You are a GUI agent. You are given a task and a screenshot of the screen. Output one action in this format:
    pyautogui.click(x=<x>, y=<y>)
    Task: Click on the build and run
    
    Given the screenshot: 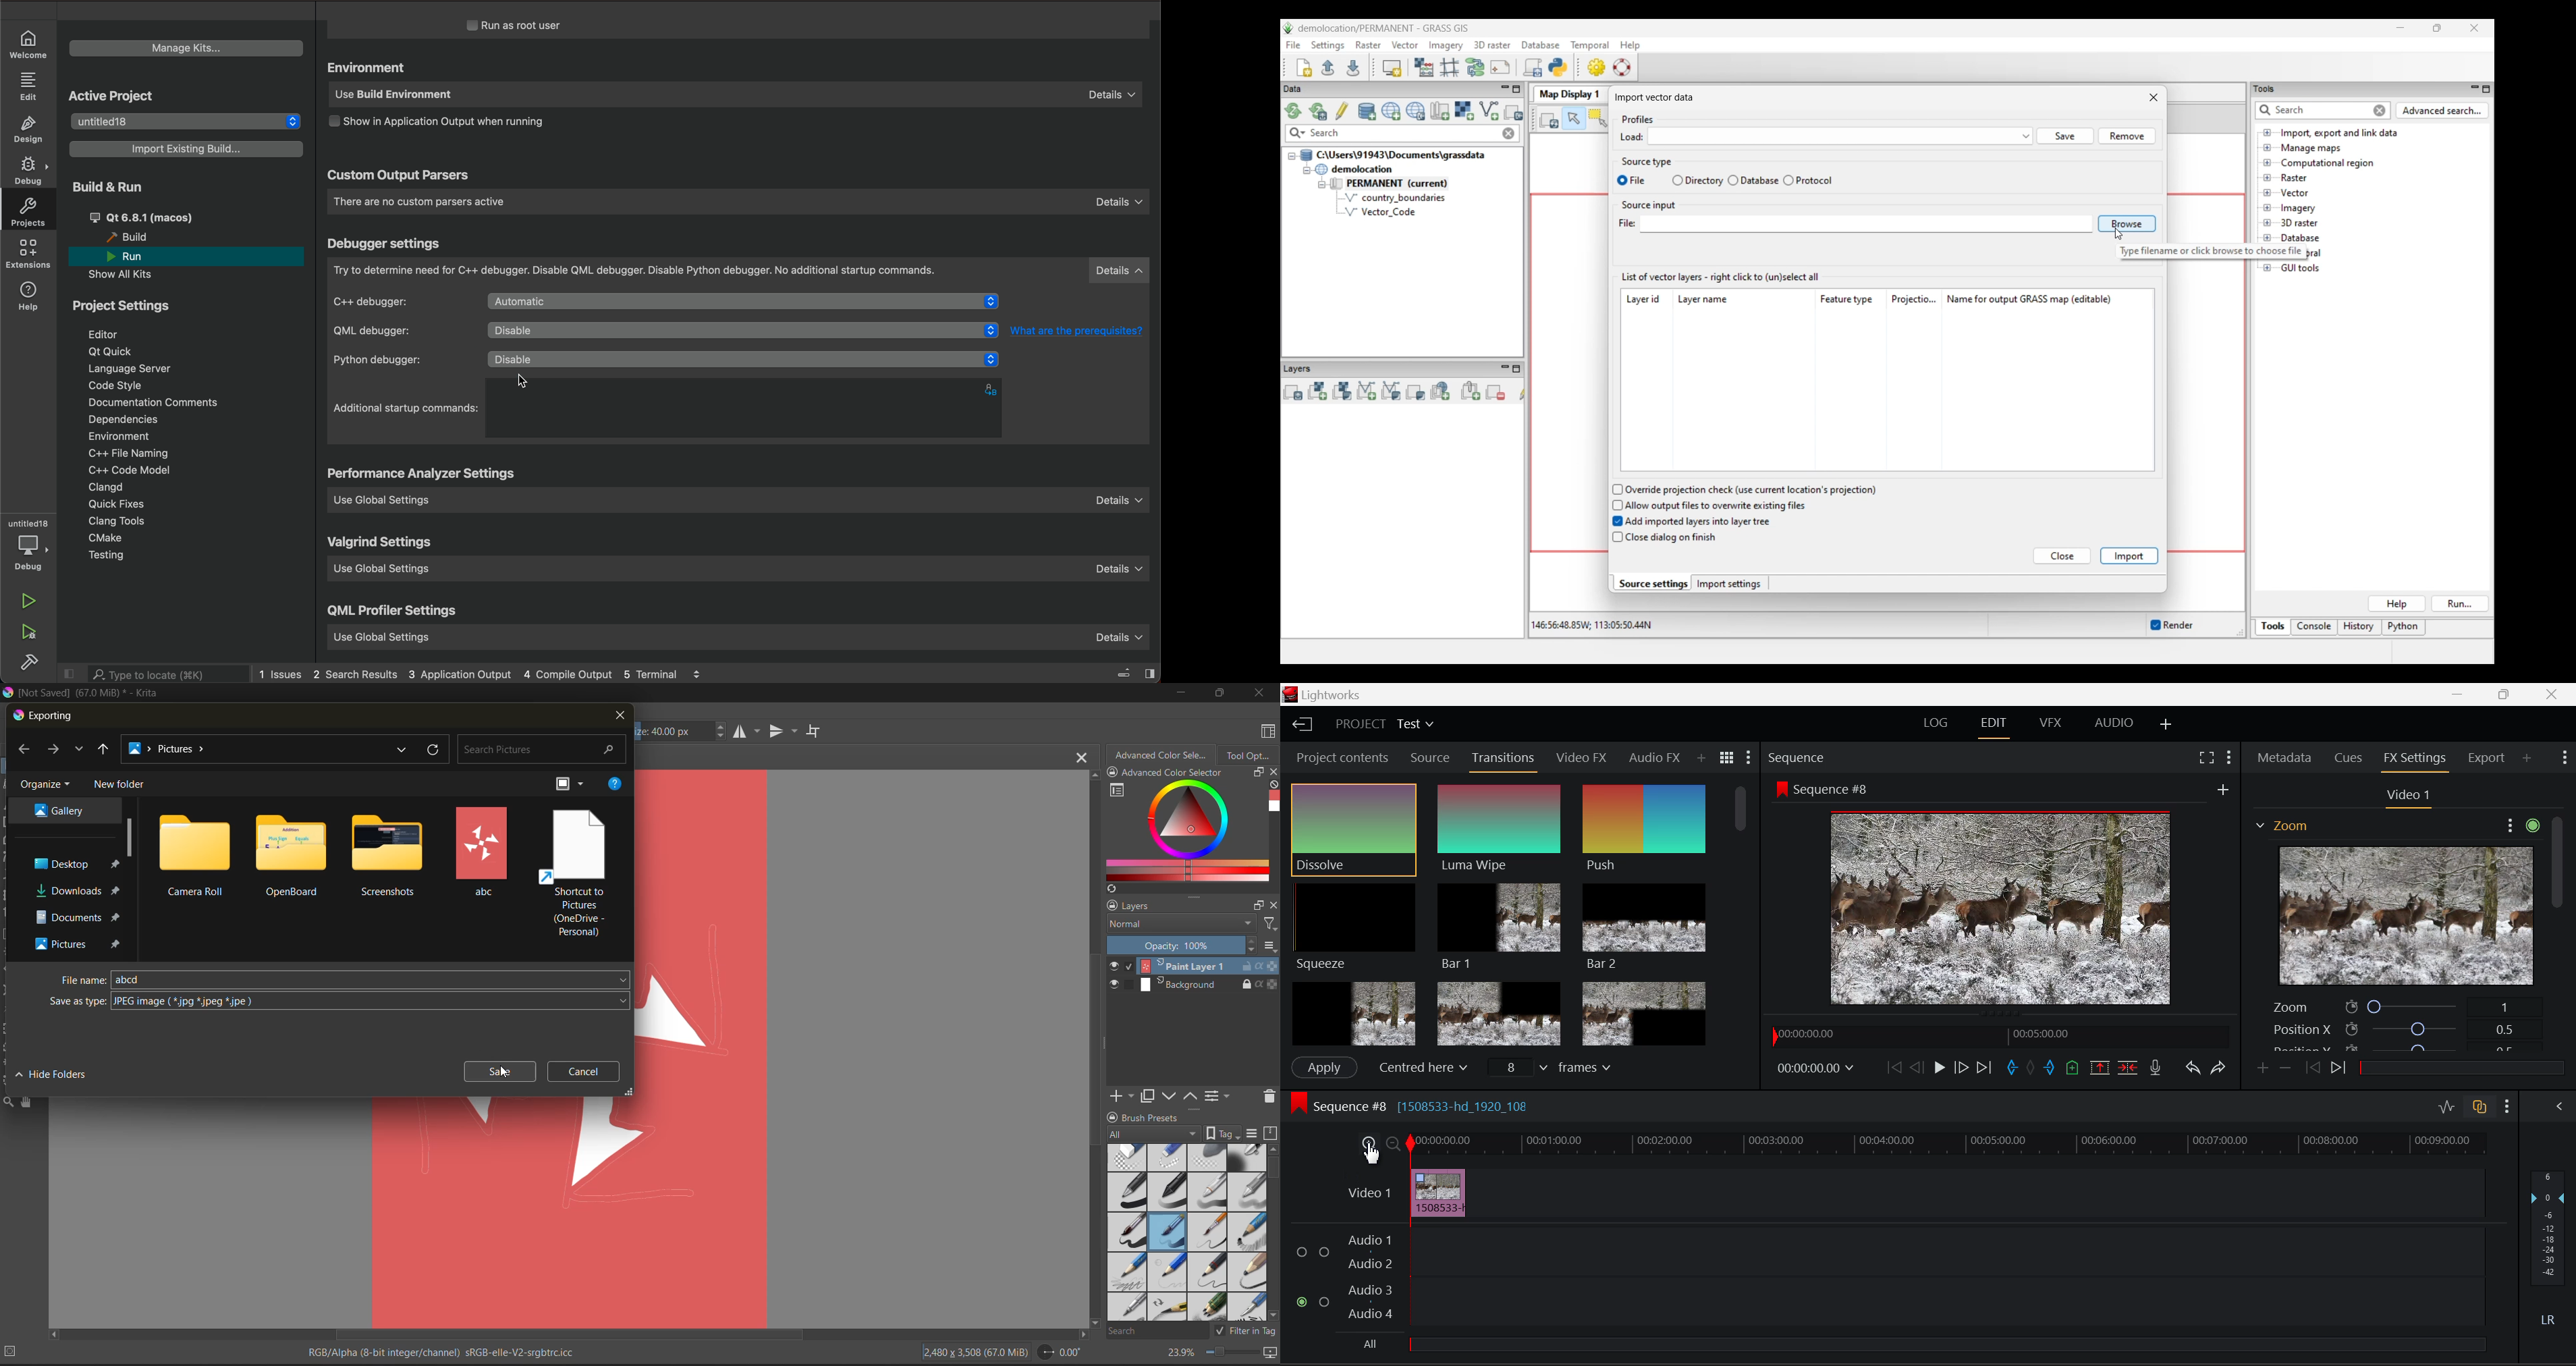 What is the action you would take?
    pyautogui.click(x=106, y=186)
    